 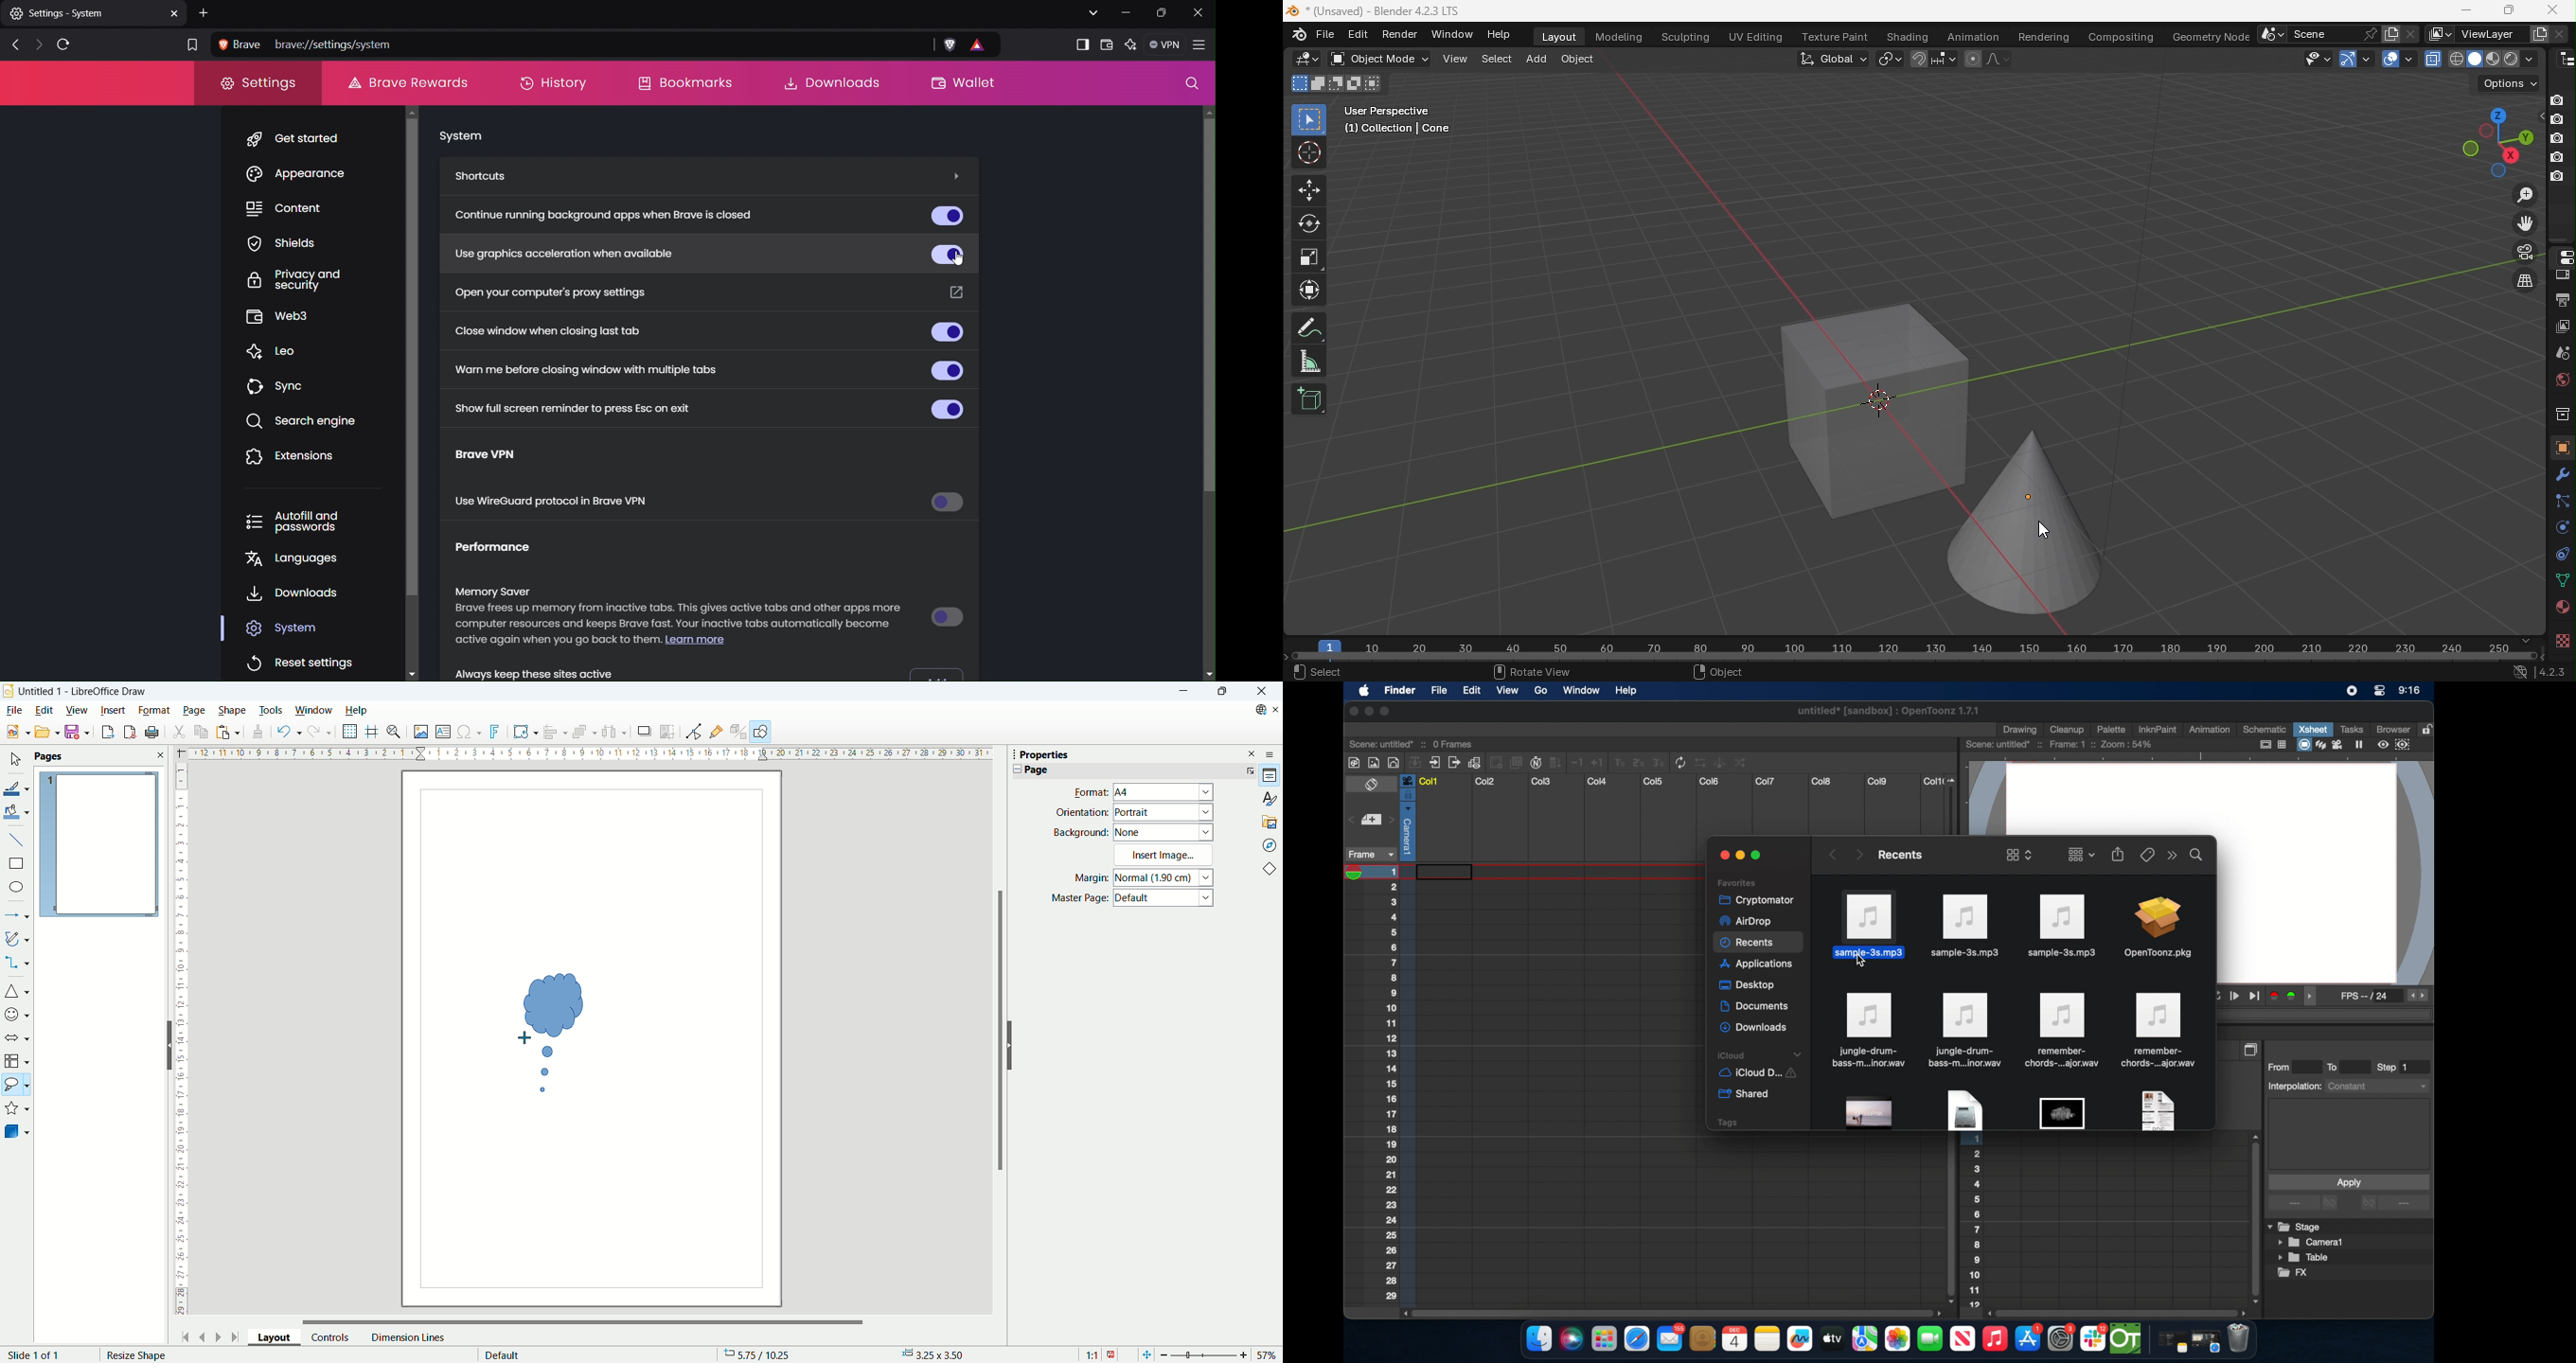 I want to click on connectors, so click(x=17, y=963).